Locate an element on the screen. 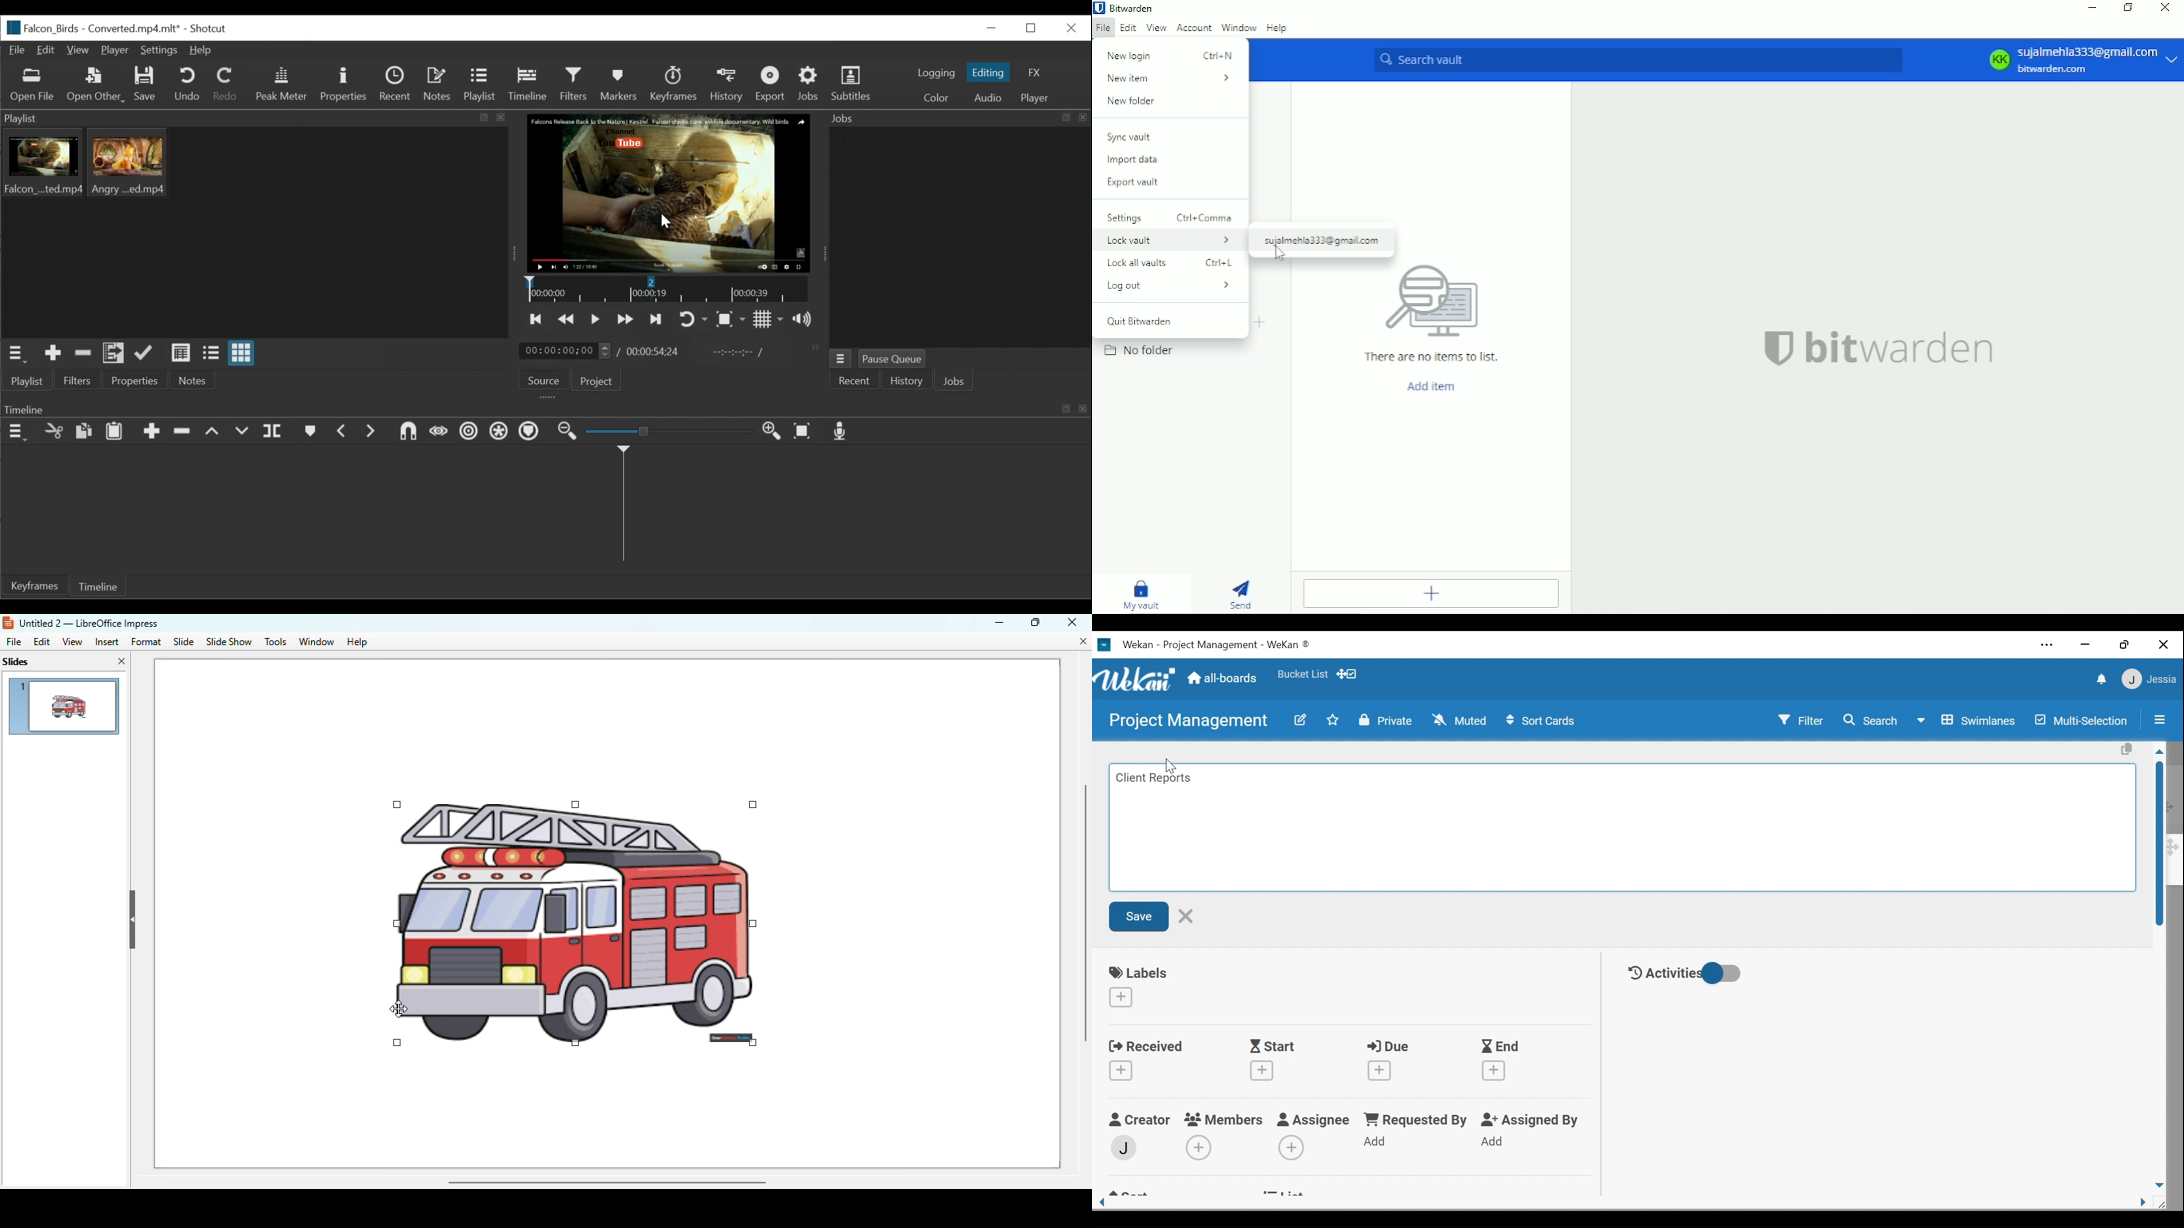 This screenshot has width=2184, height=1232. Notes is located at coordinates (436, 85).